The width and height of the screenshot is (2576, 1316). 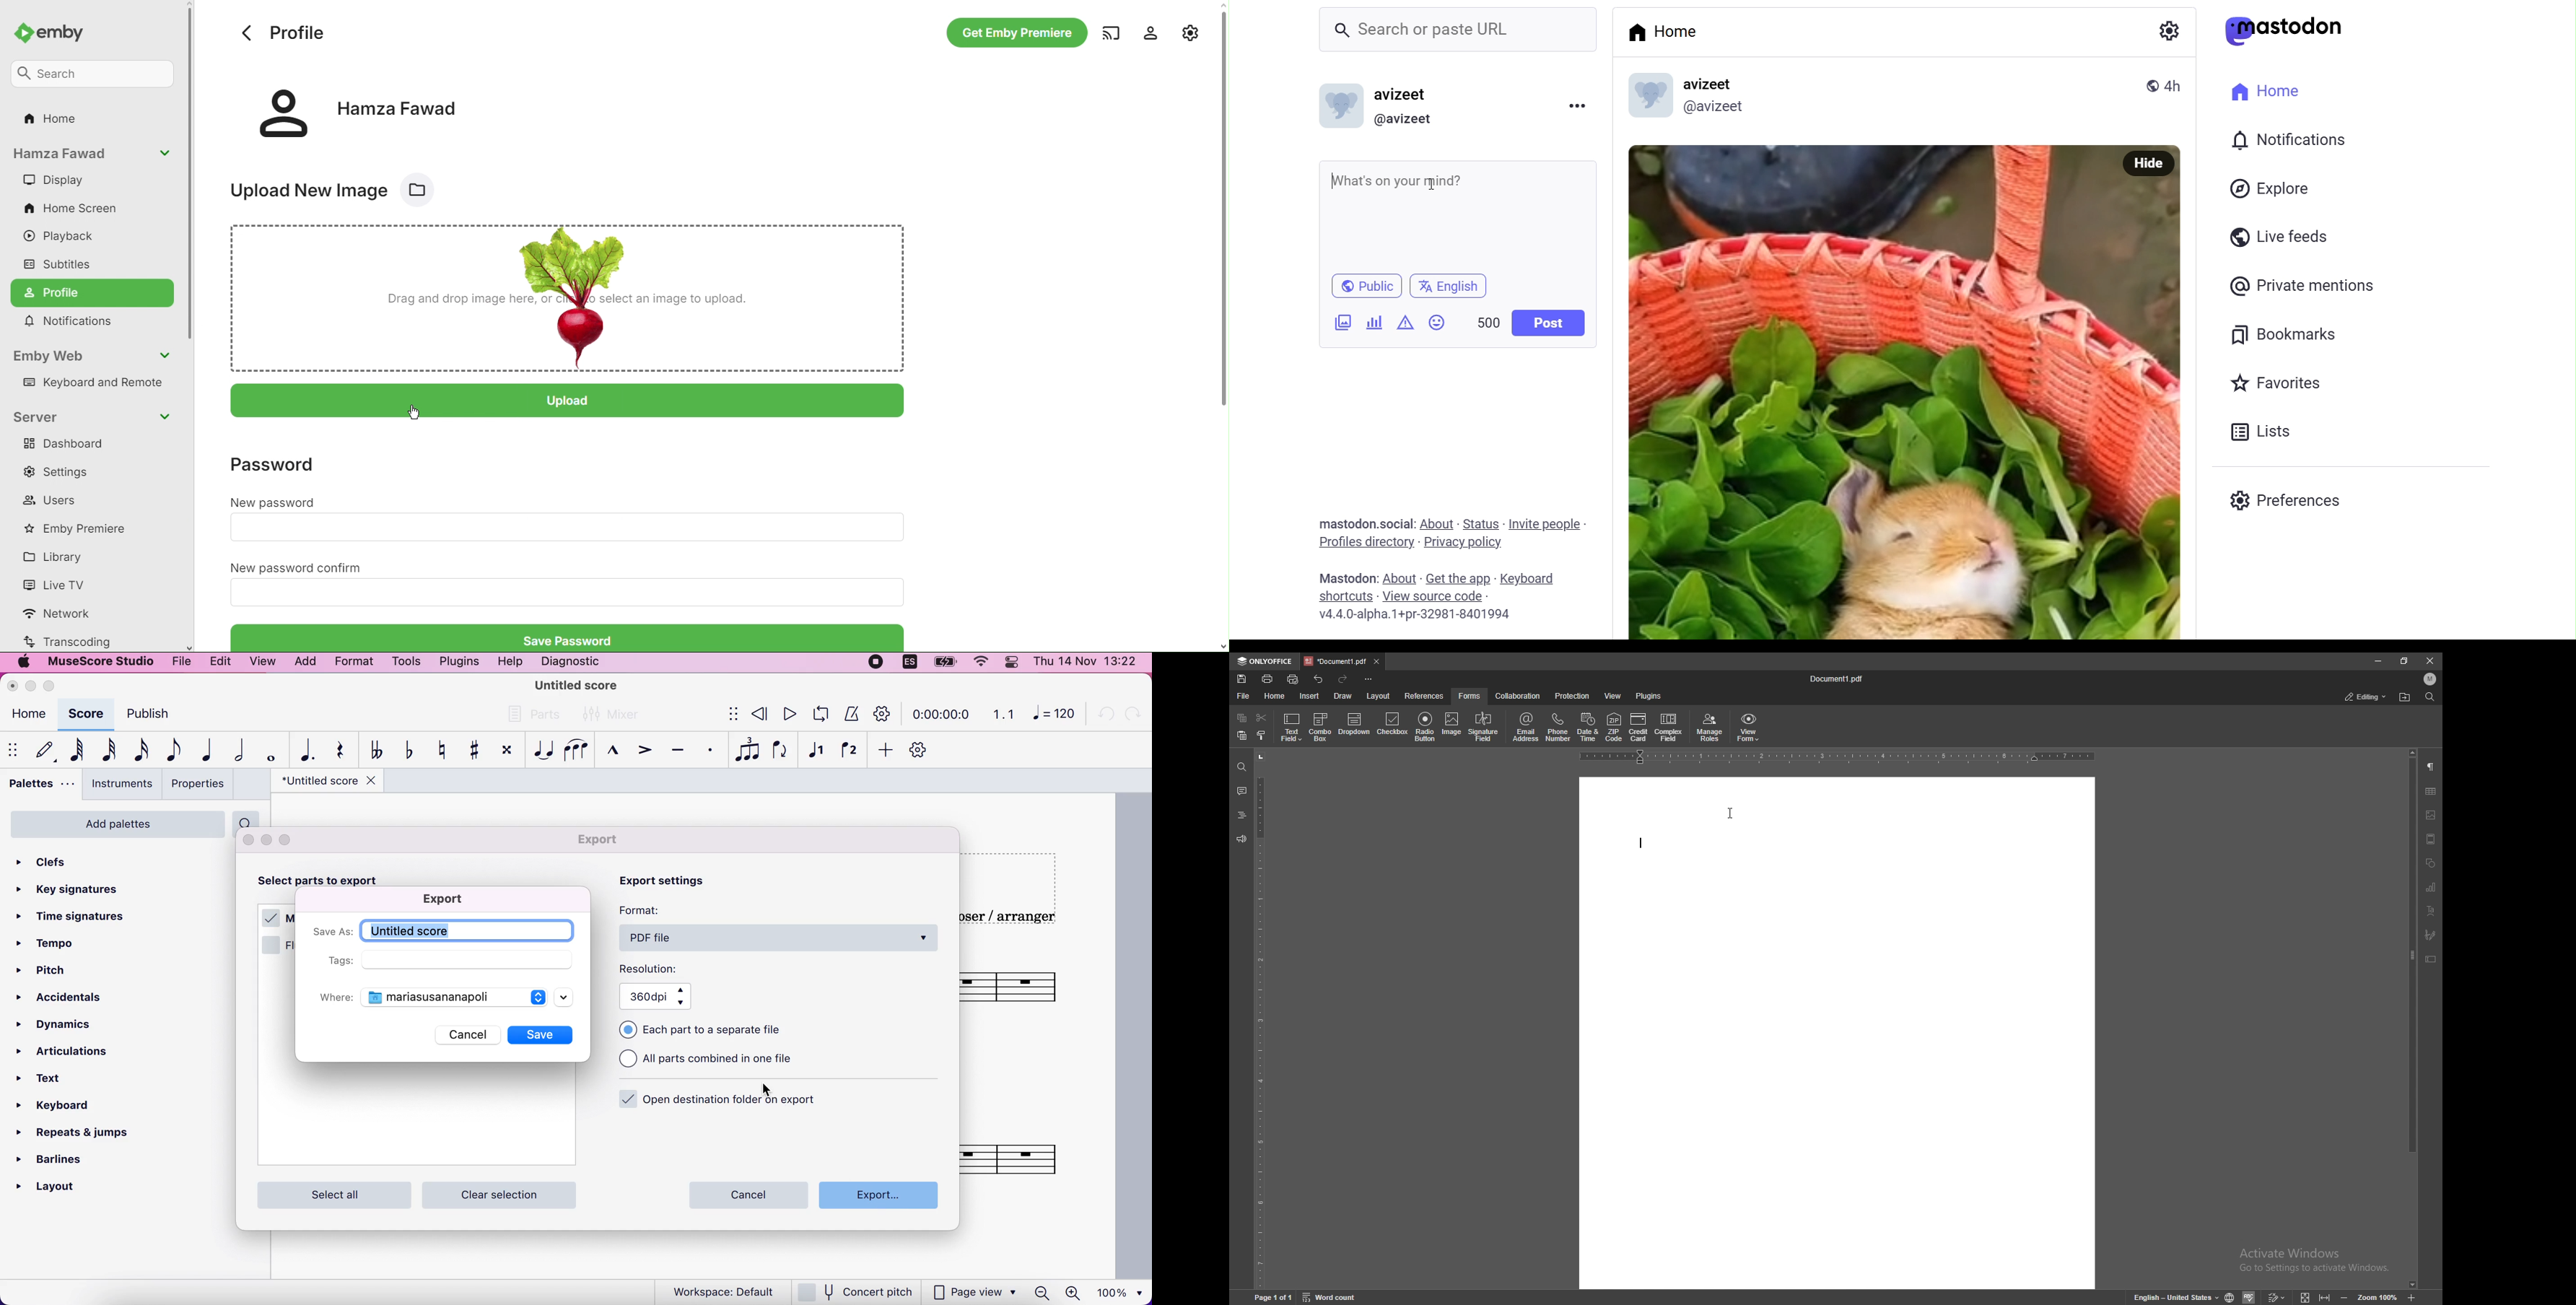 I want to click on complex field, so click(x=1669, y=728).